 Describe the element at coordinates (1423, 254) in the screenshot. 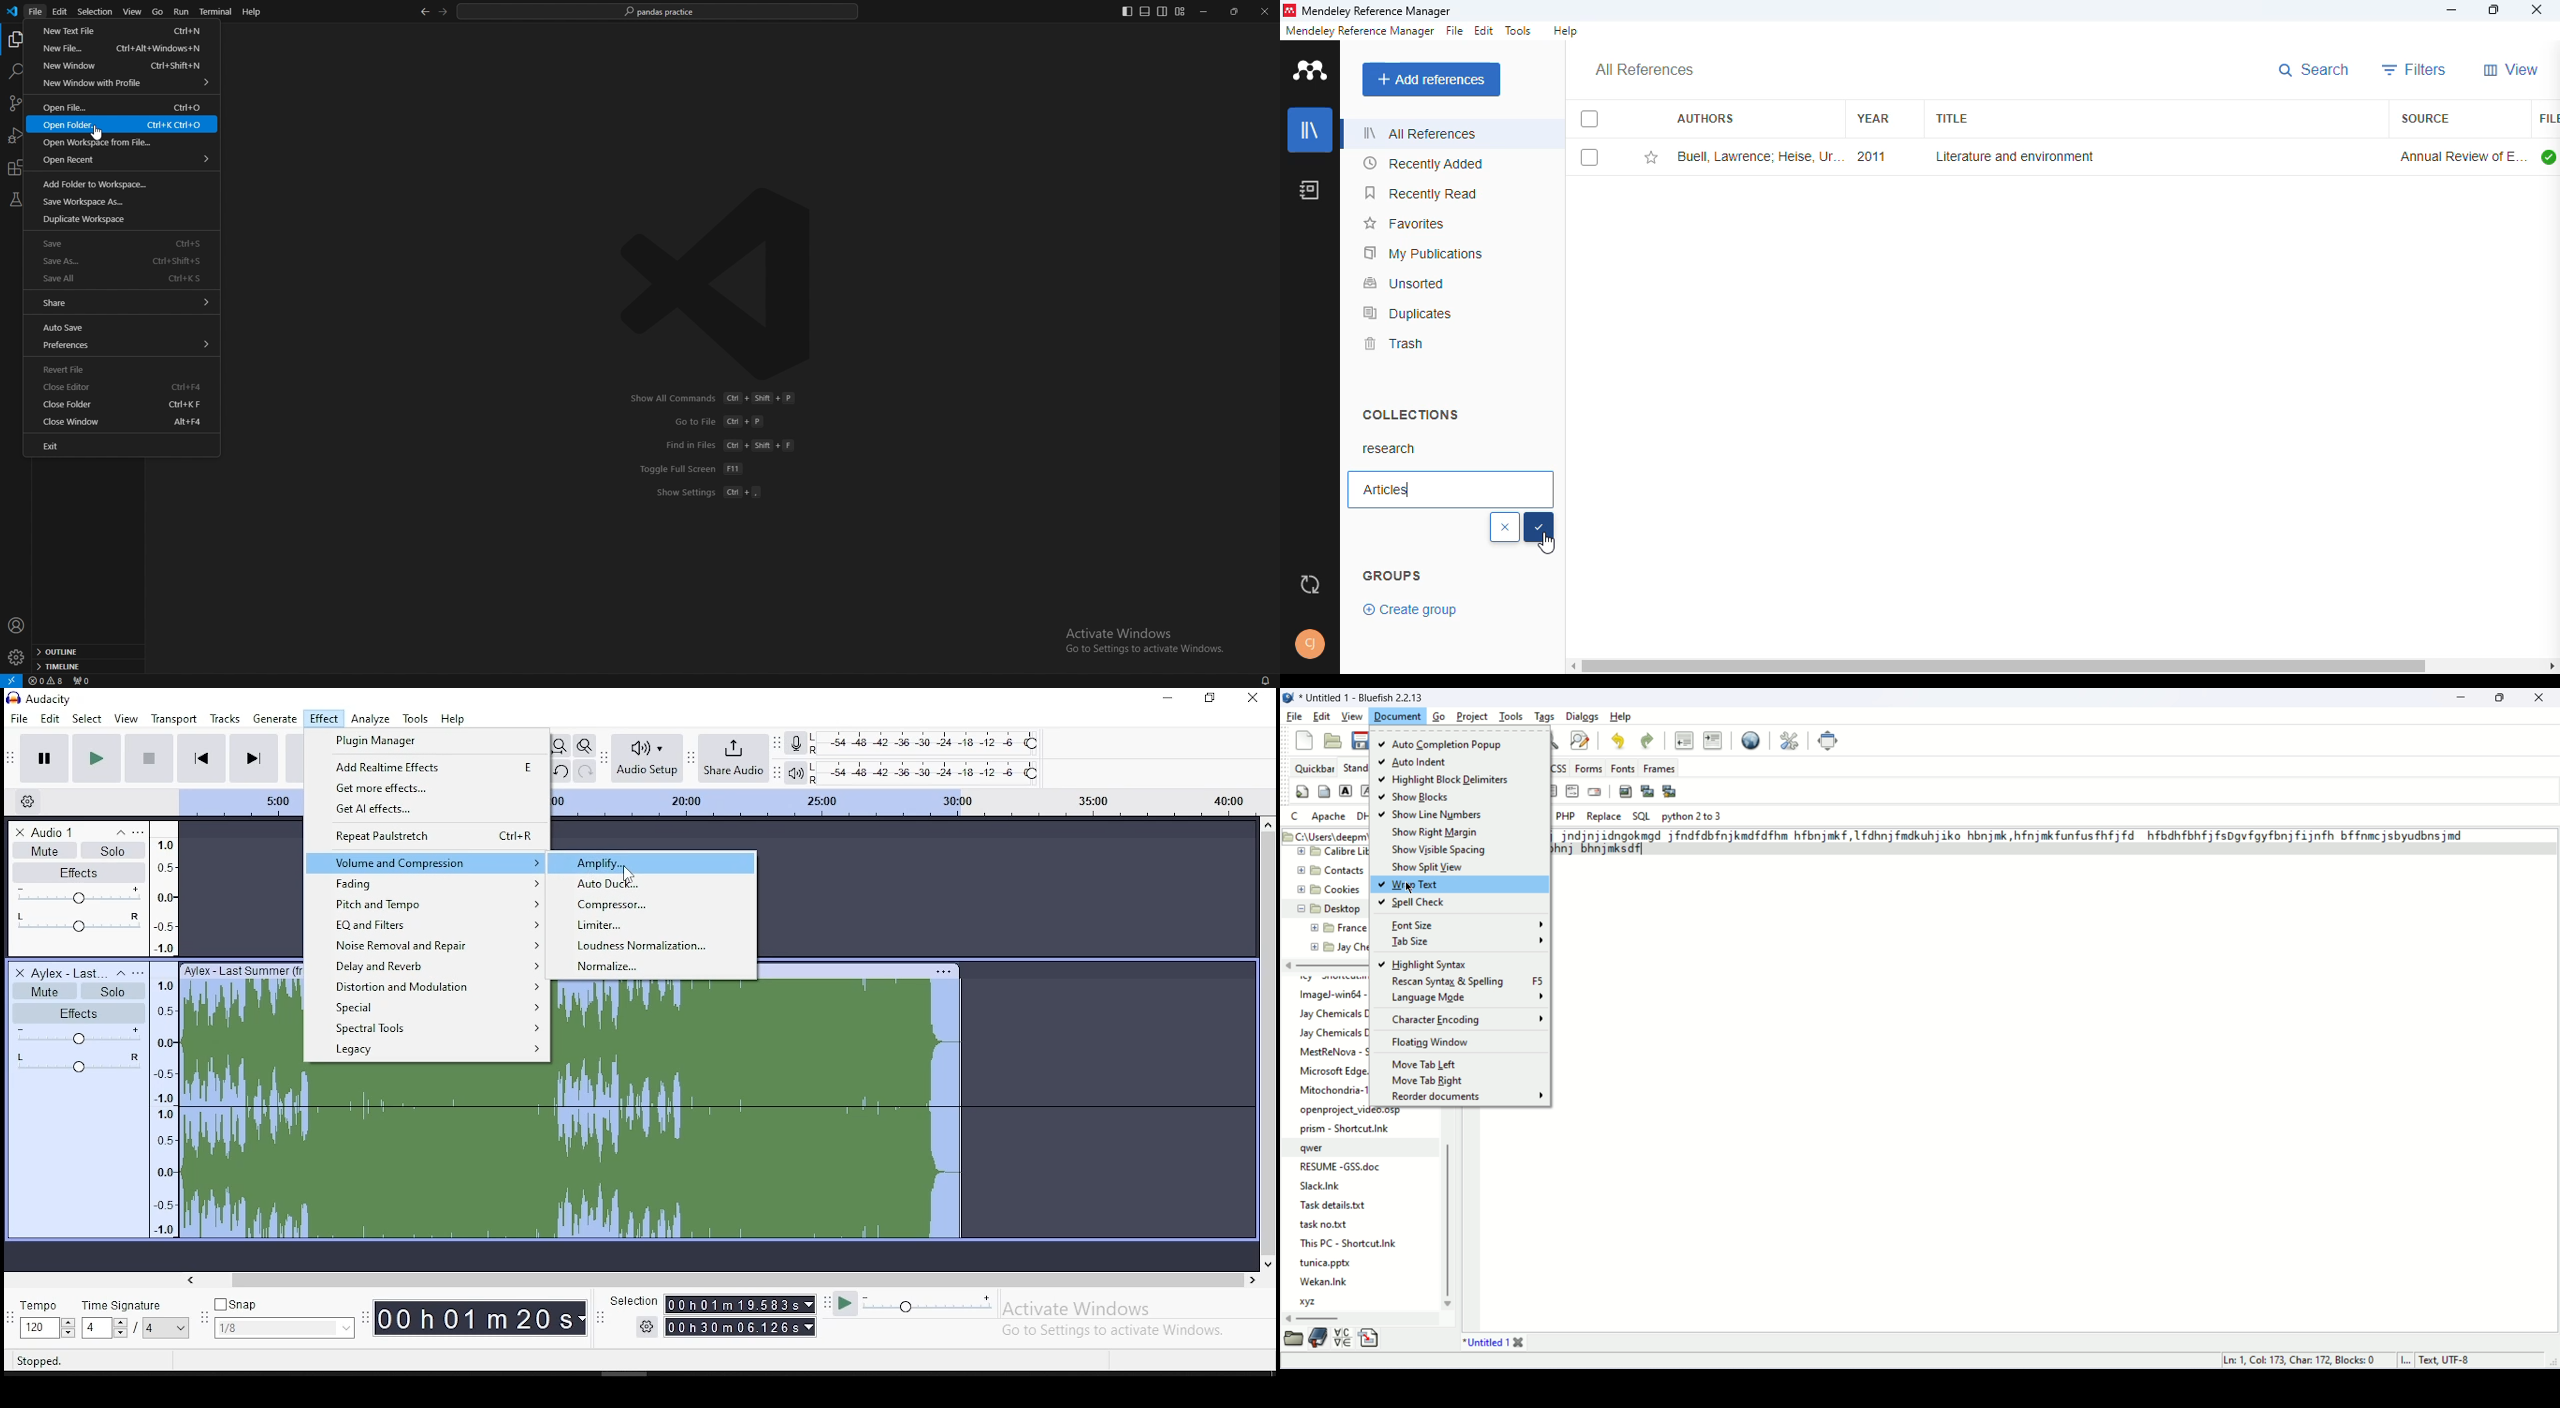

I see `my publications` at that location.